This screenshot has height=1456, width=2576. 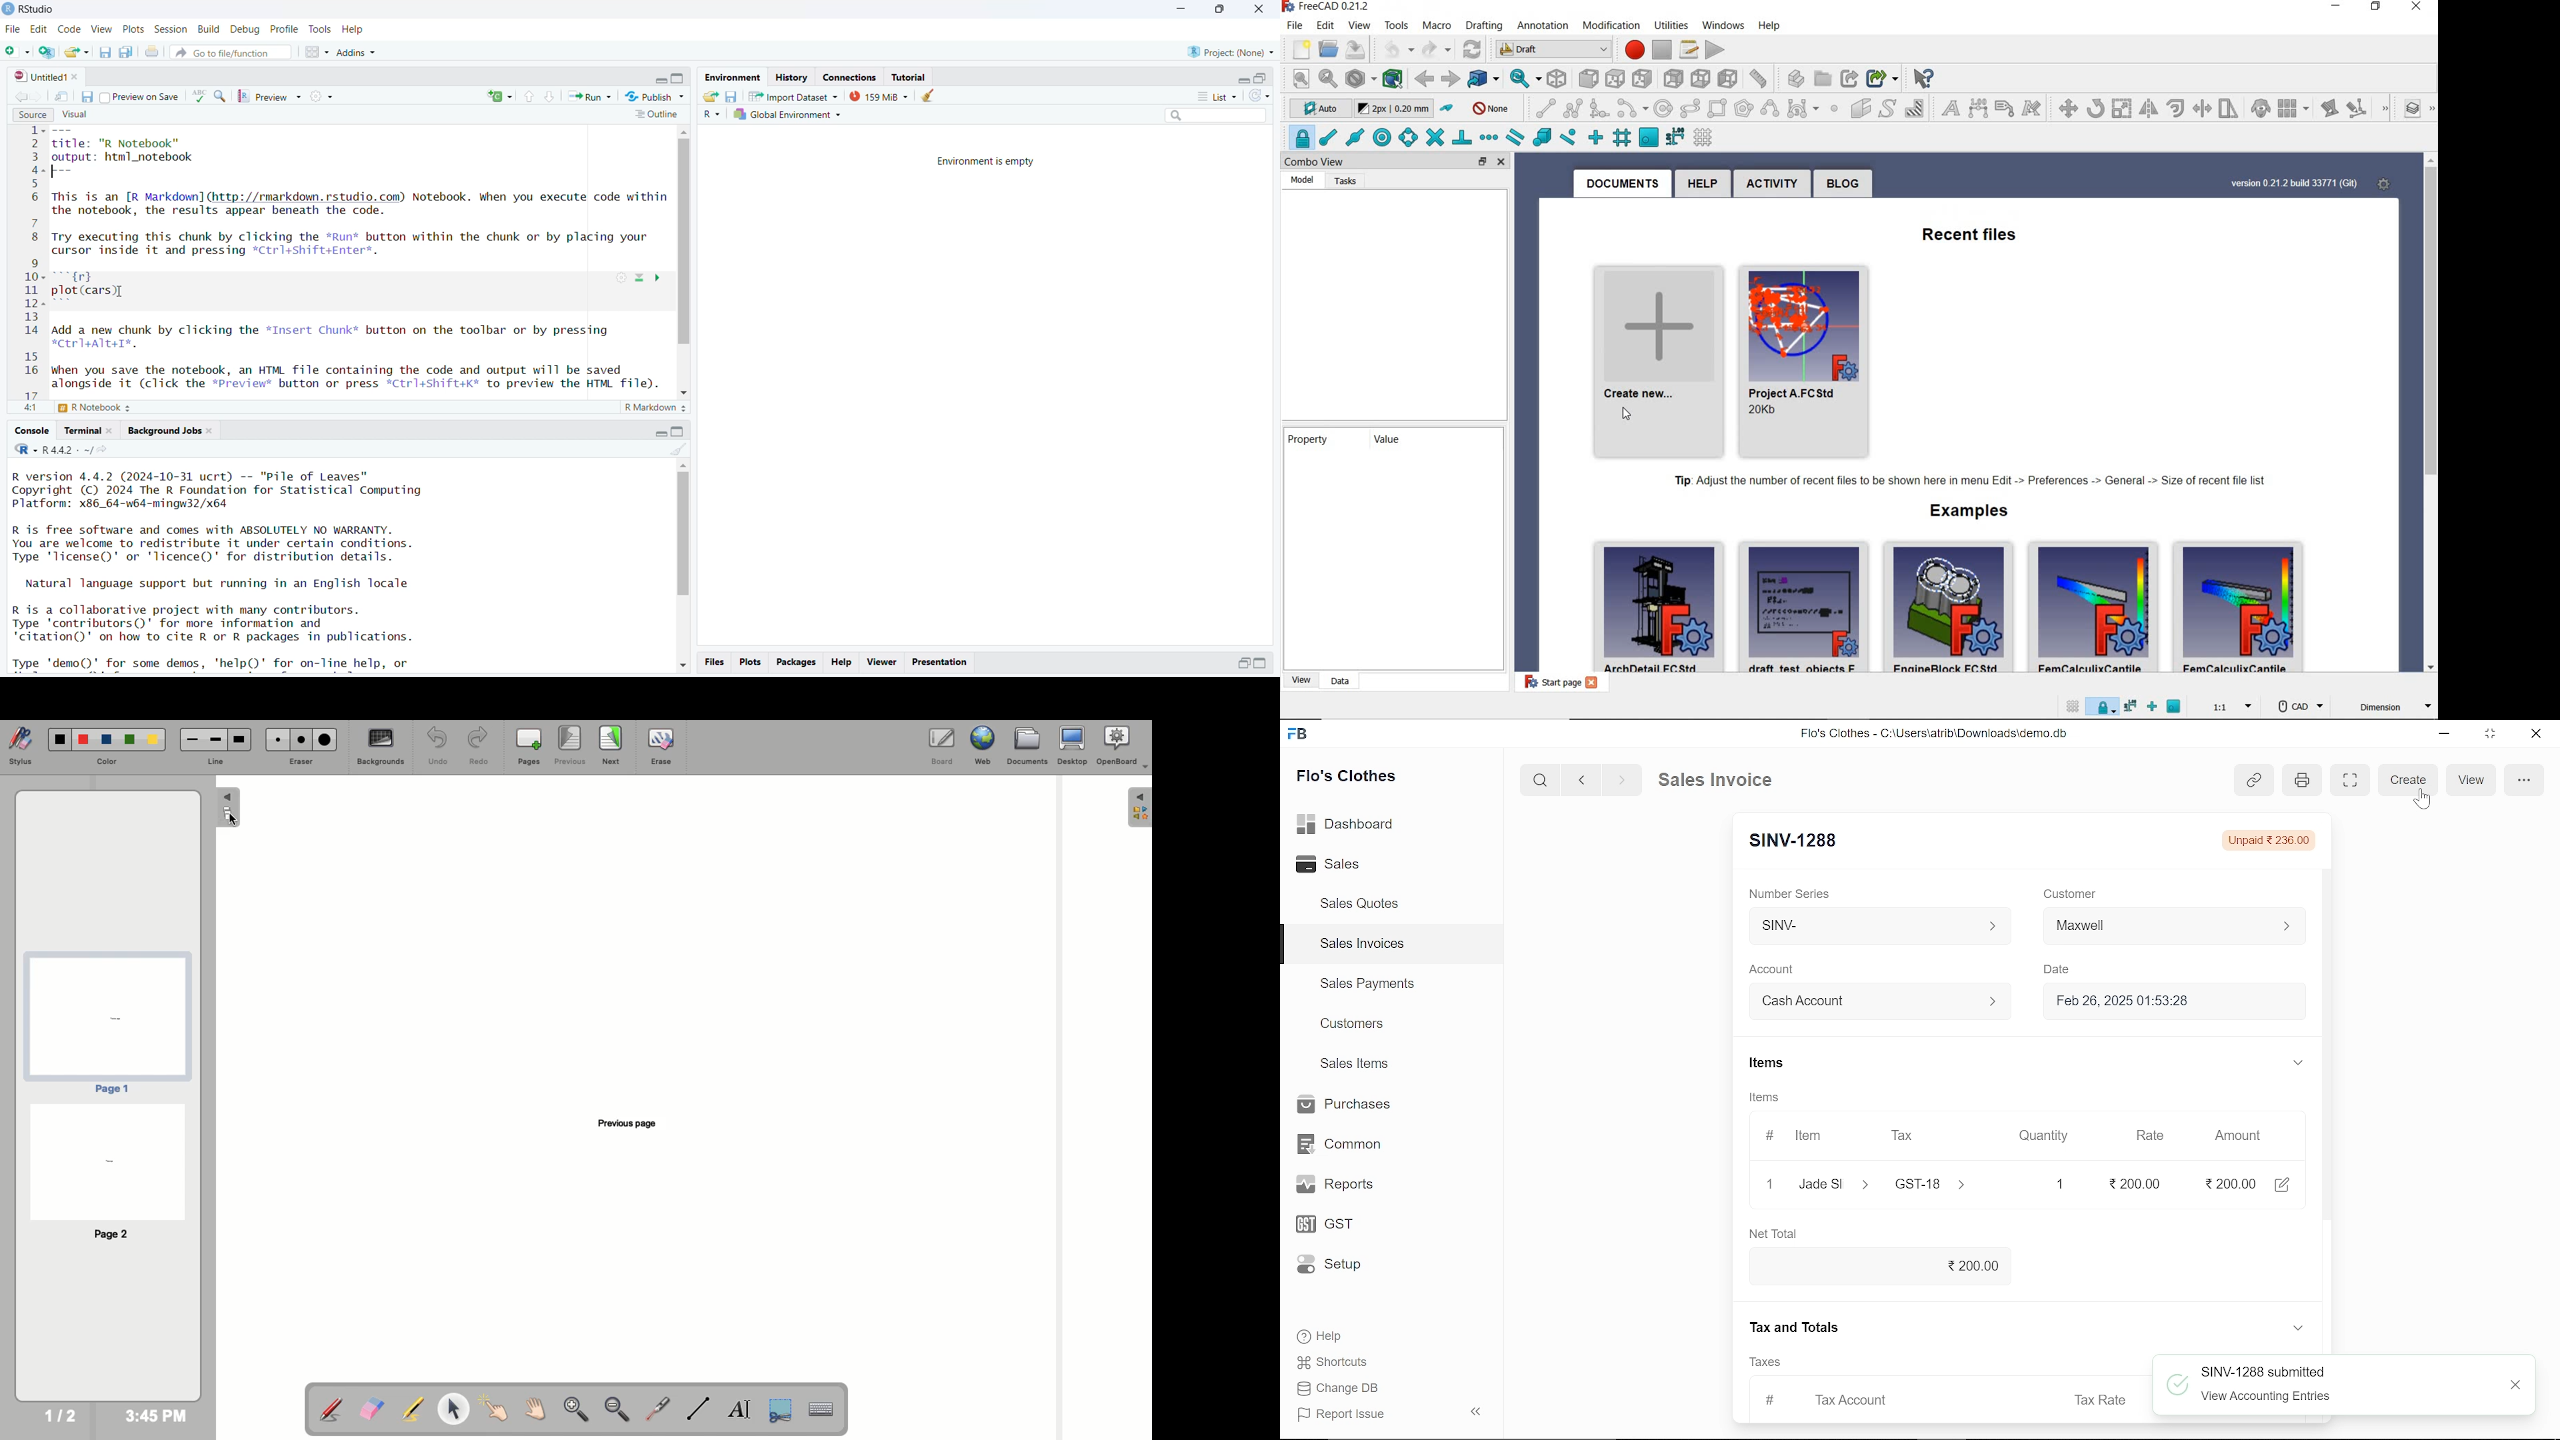 What do you see at coordinates (843, 661) in the screenshot?
I see `help` at bounding box center [843, 661].